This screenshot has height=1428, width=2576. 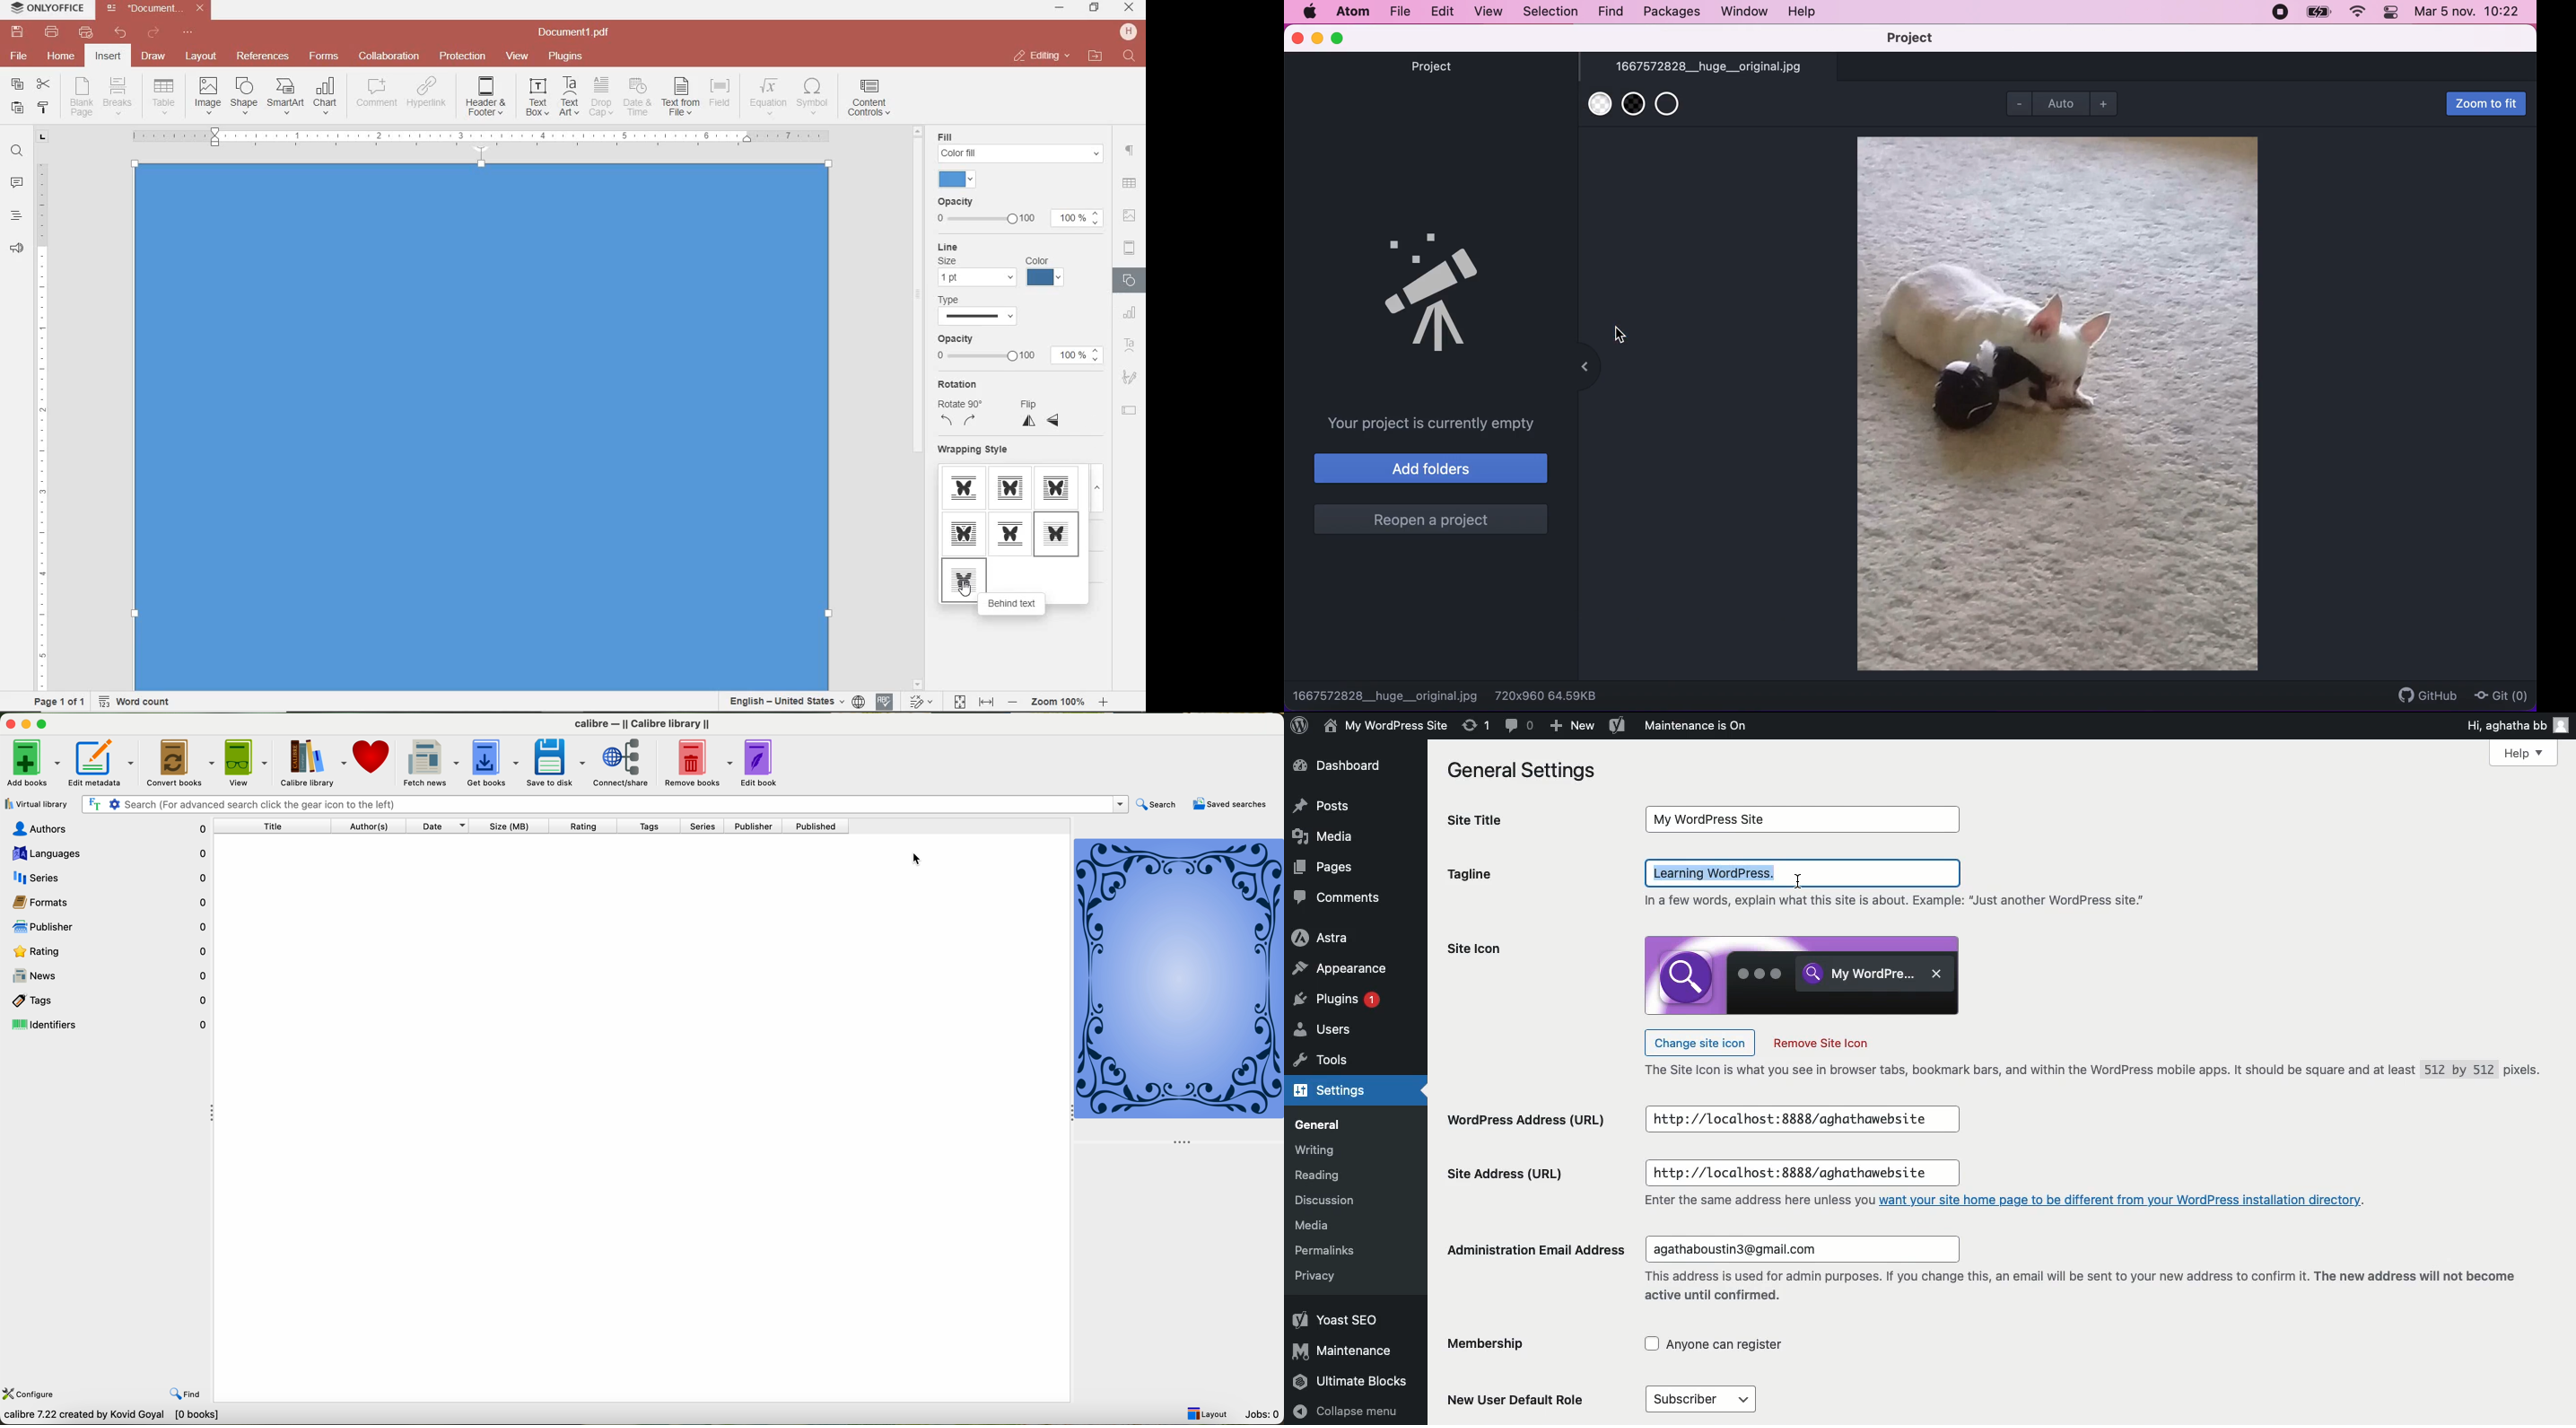 I want to click on Wordpress address, so click(x=1524, y=1122).